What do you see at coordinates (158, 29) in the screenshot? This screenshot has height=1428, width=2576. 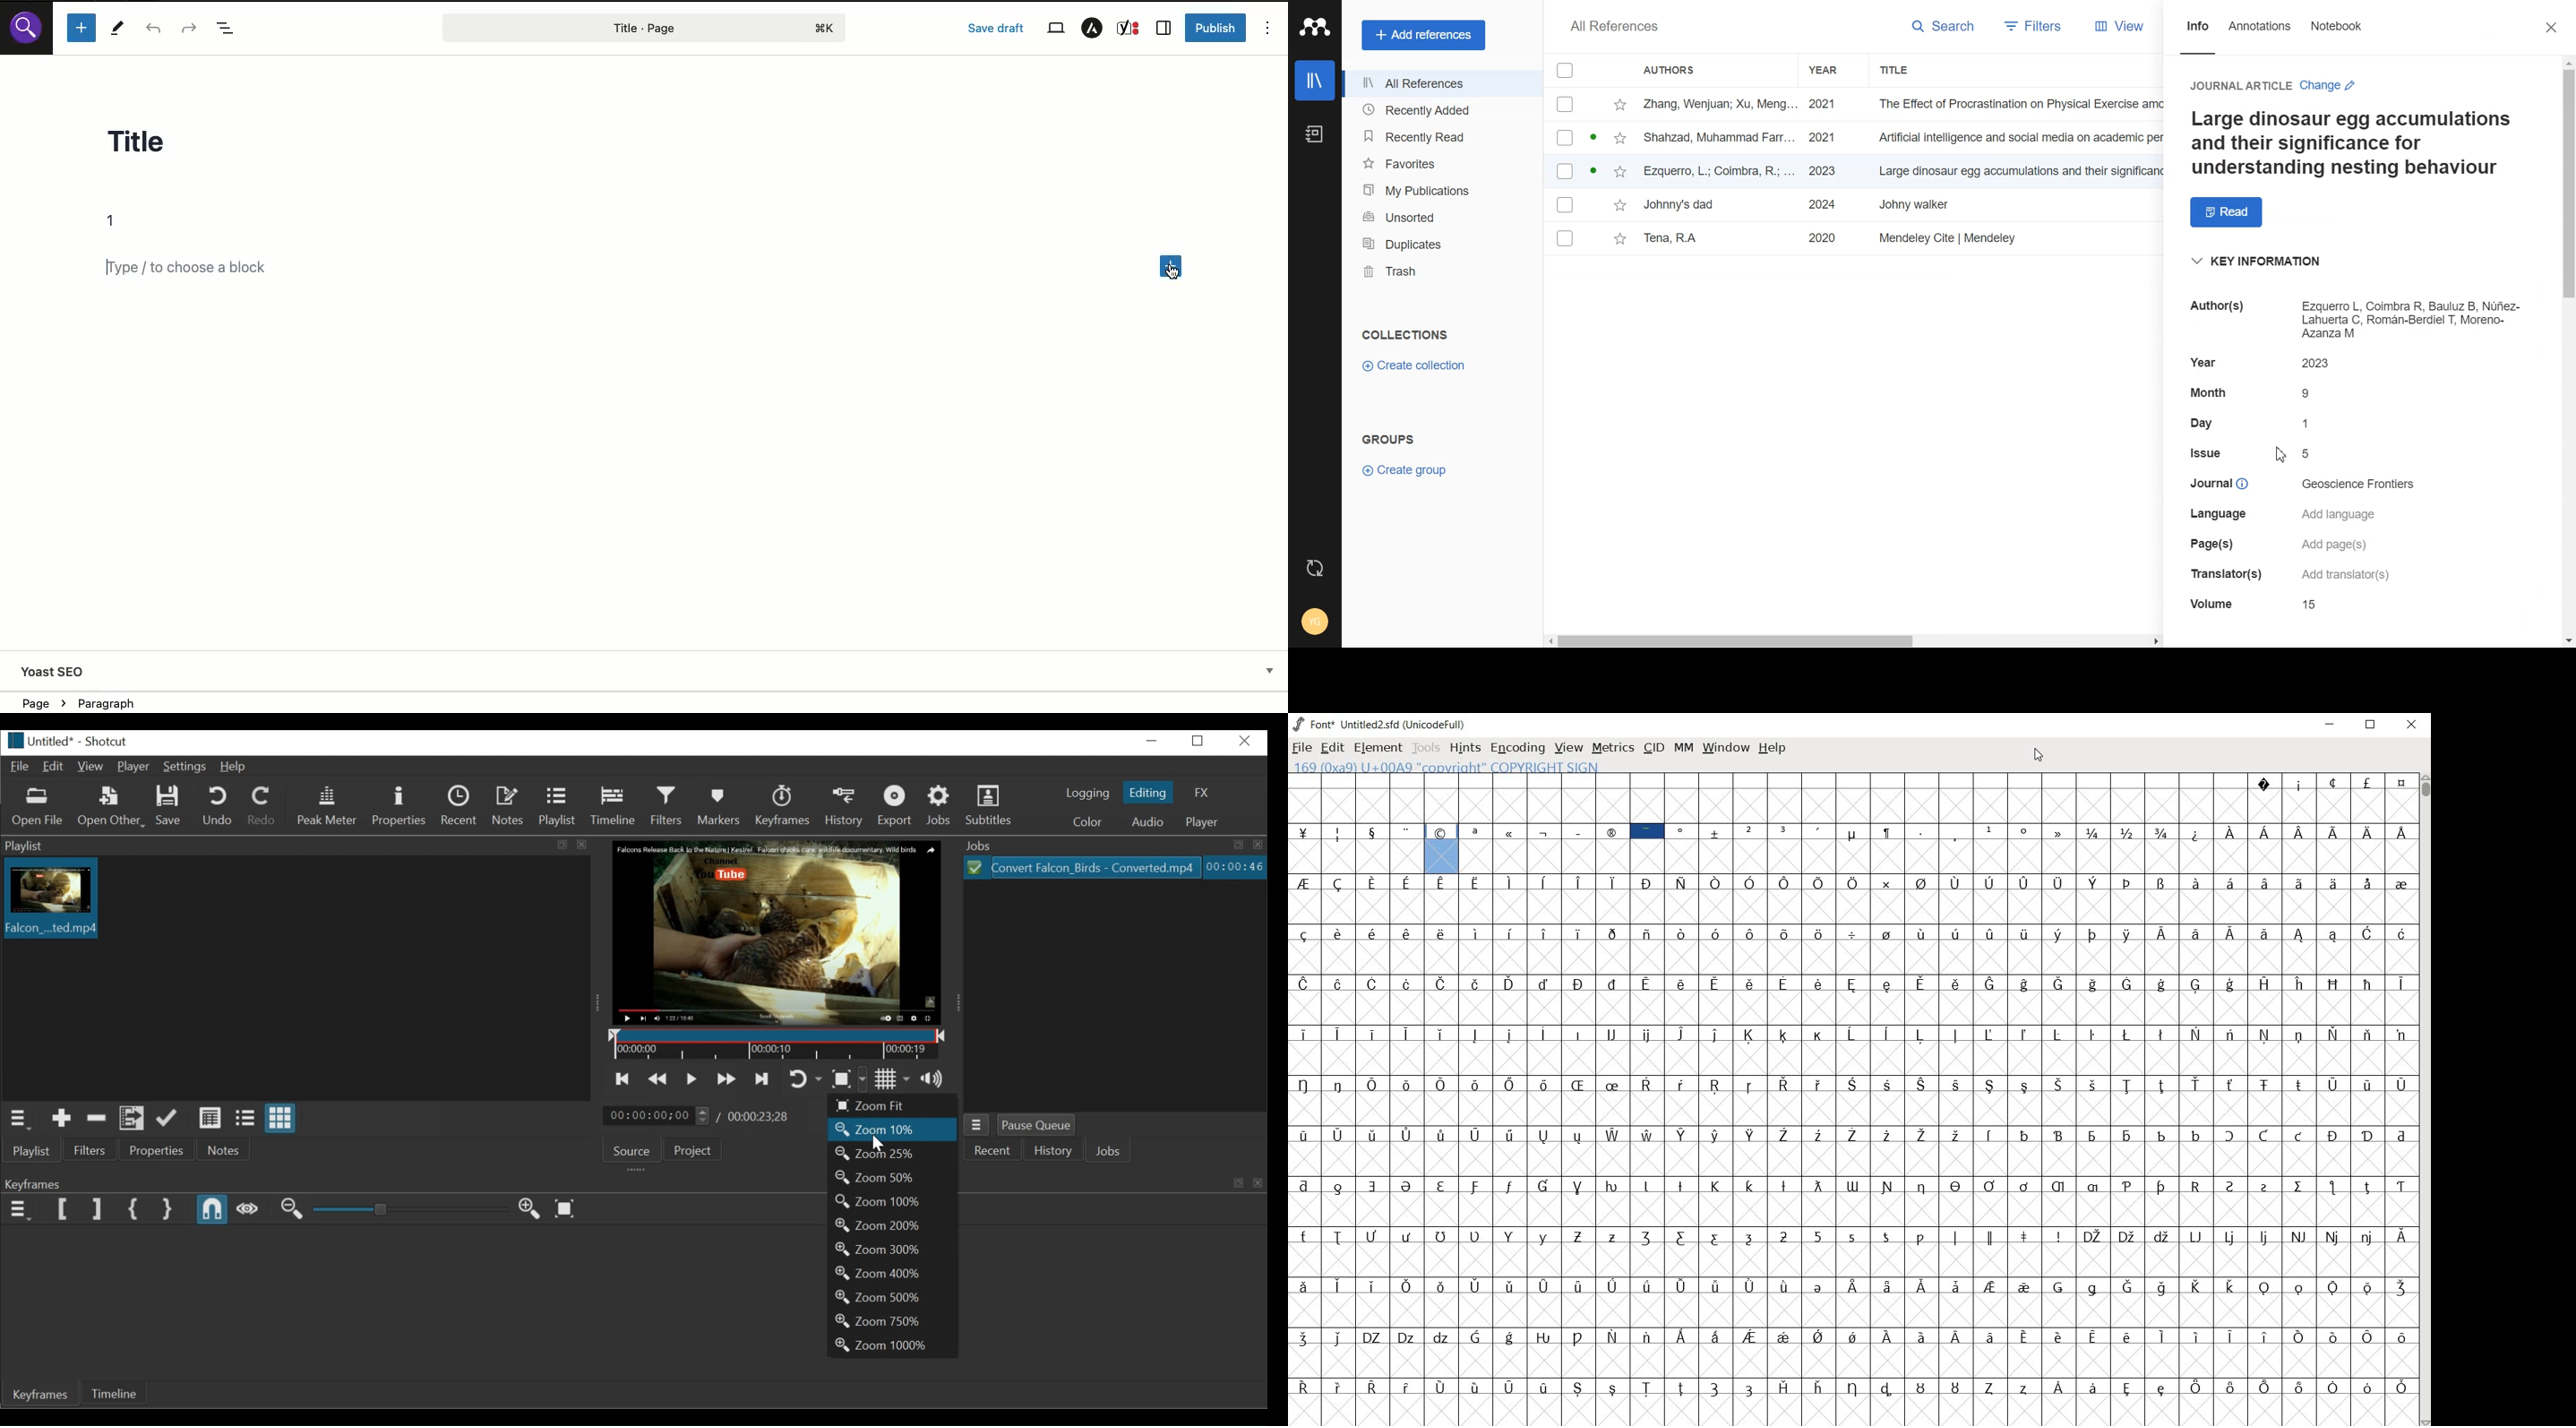 I see `Undo` at bounding box center [158, 29].